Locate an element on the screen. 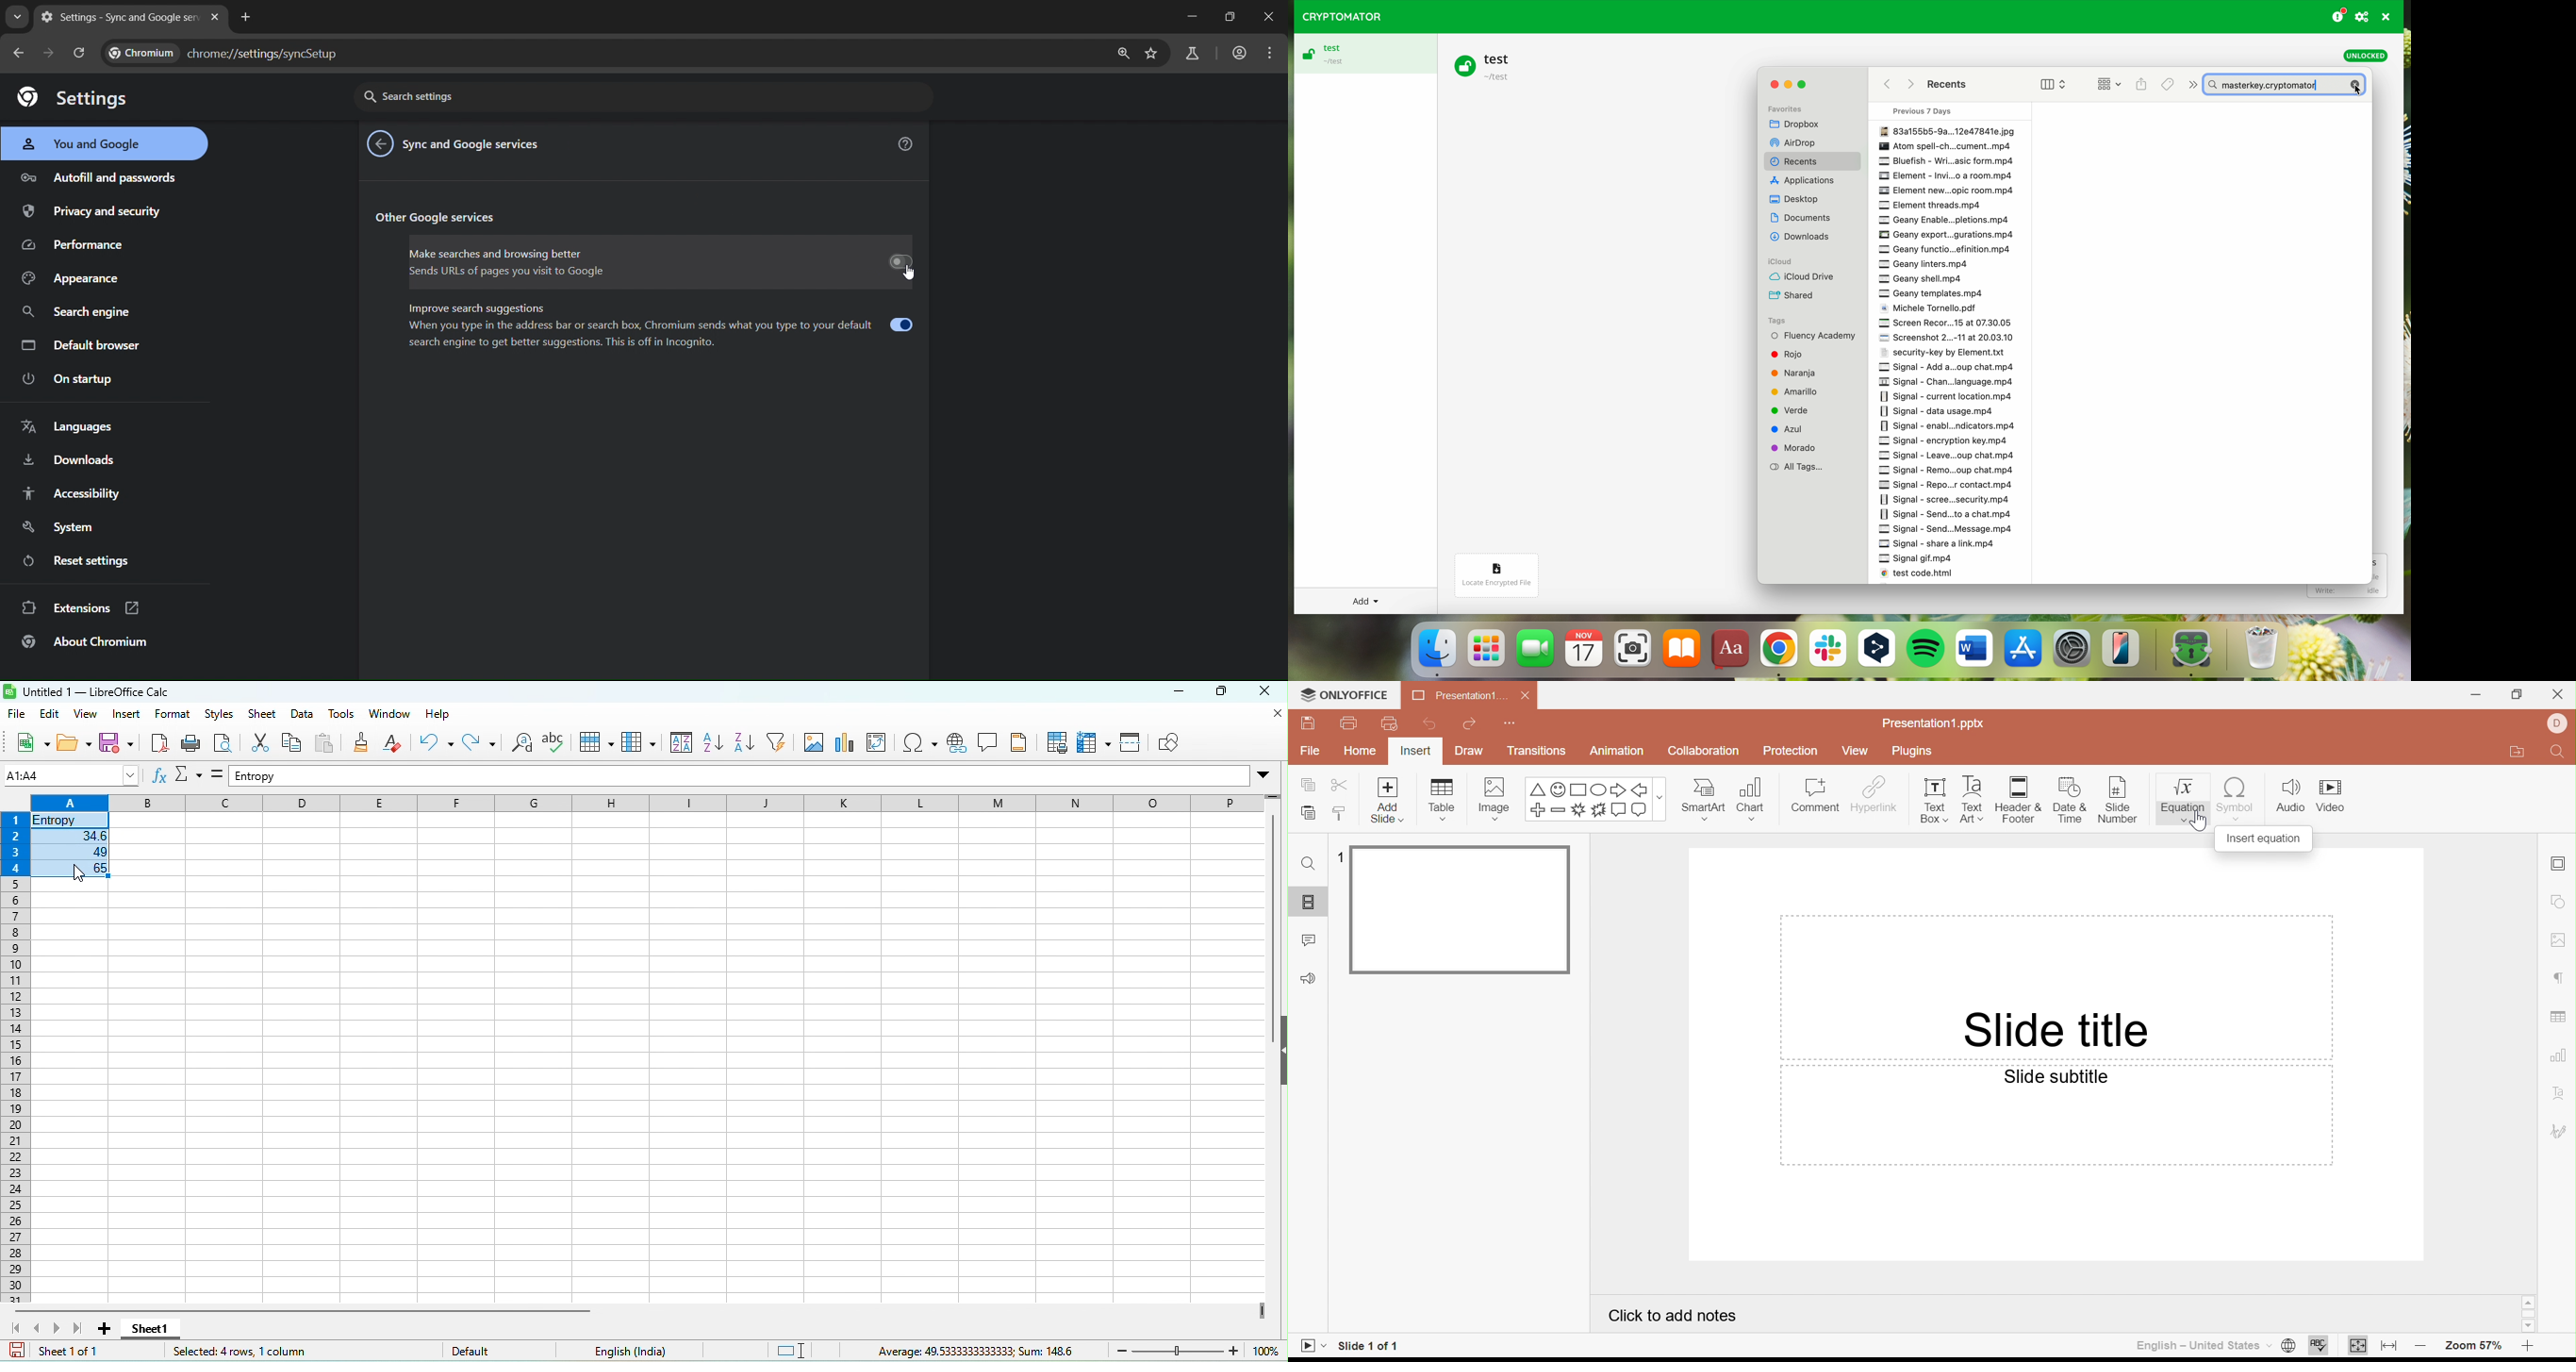  Settings- sync and Google is located at coordinates (118, 19).